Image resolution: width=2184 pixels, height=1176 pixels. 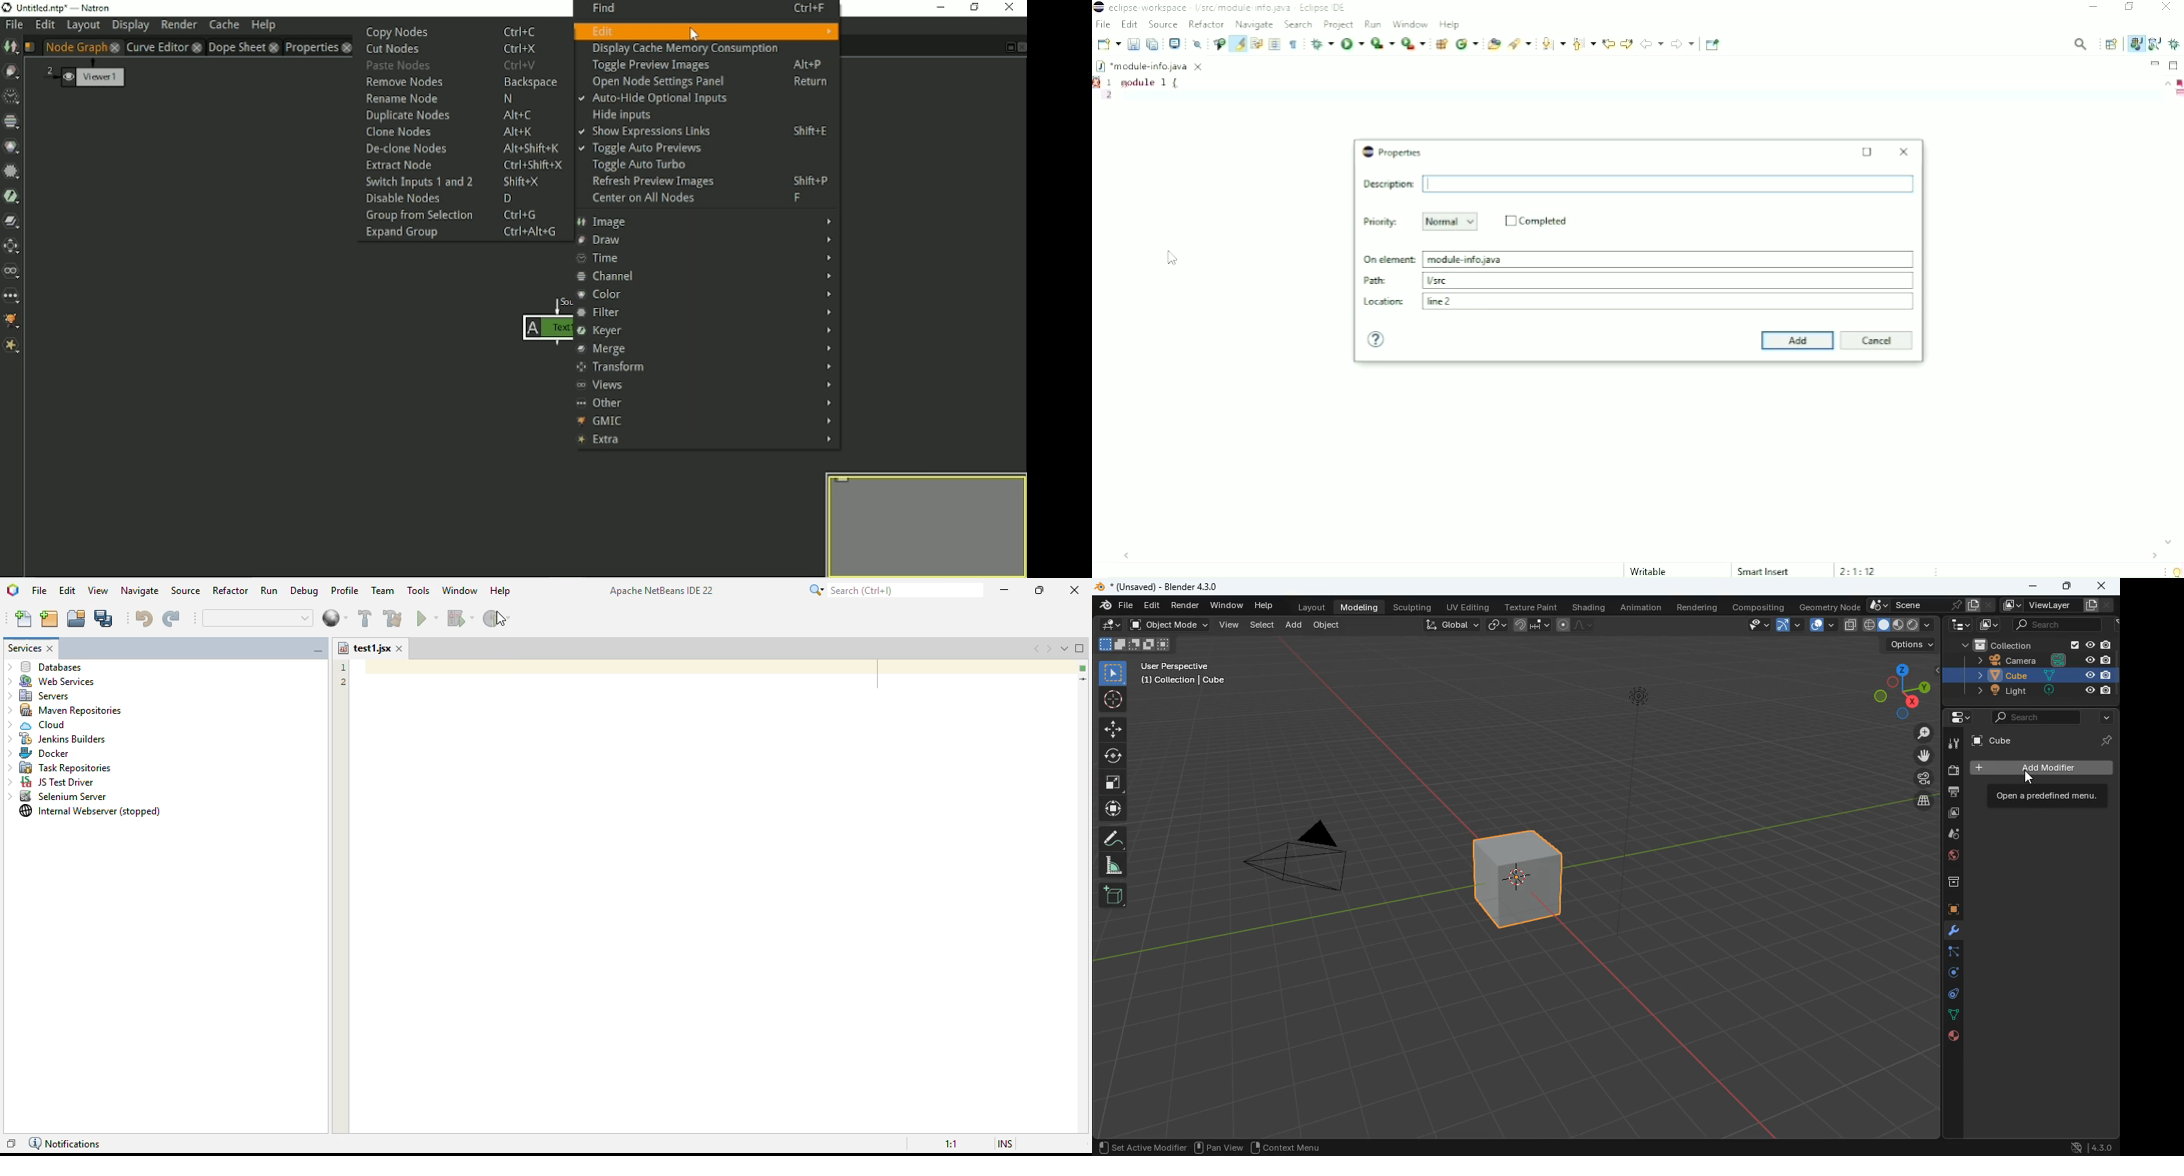 I want to click on Open Node Settings Panel, so click(x=709, y=83).